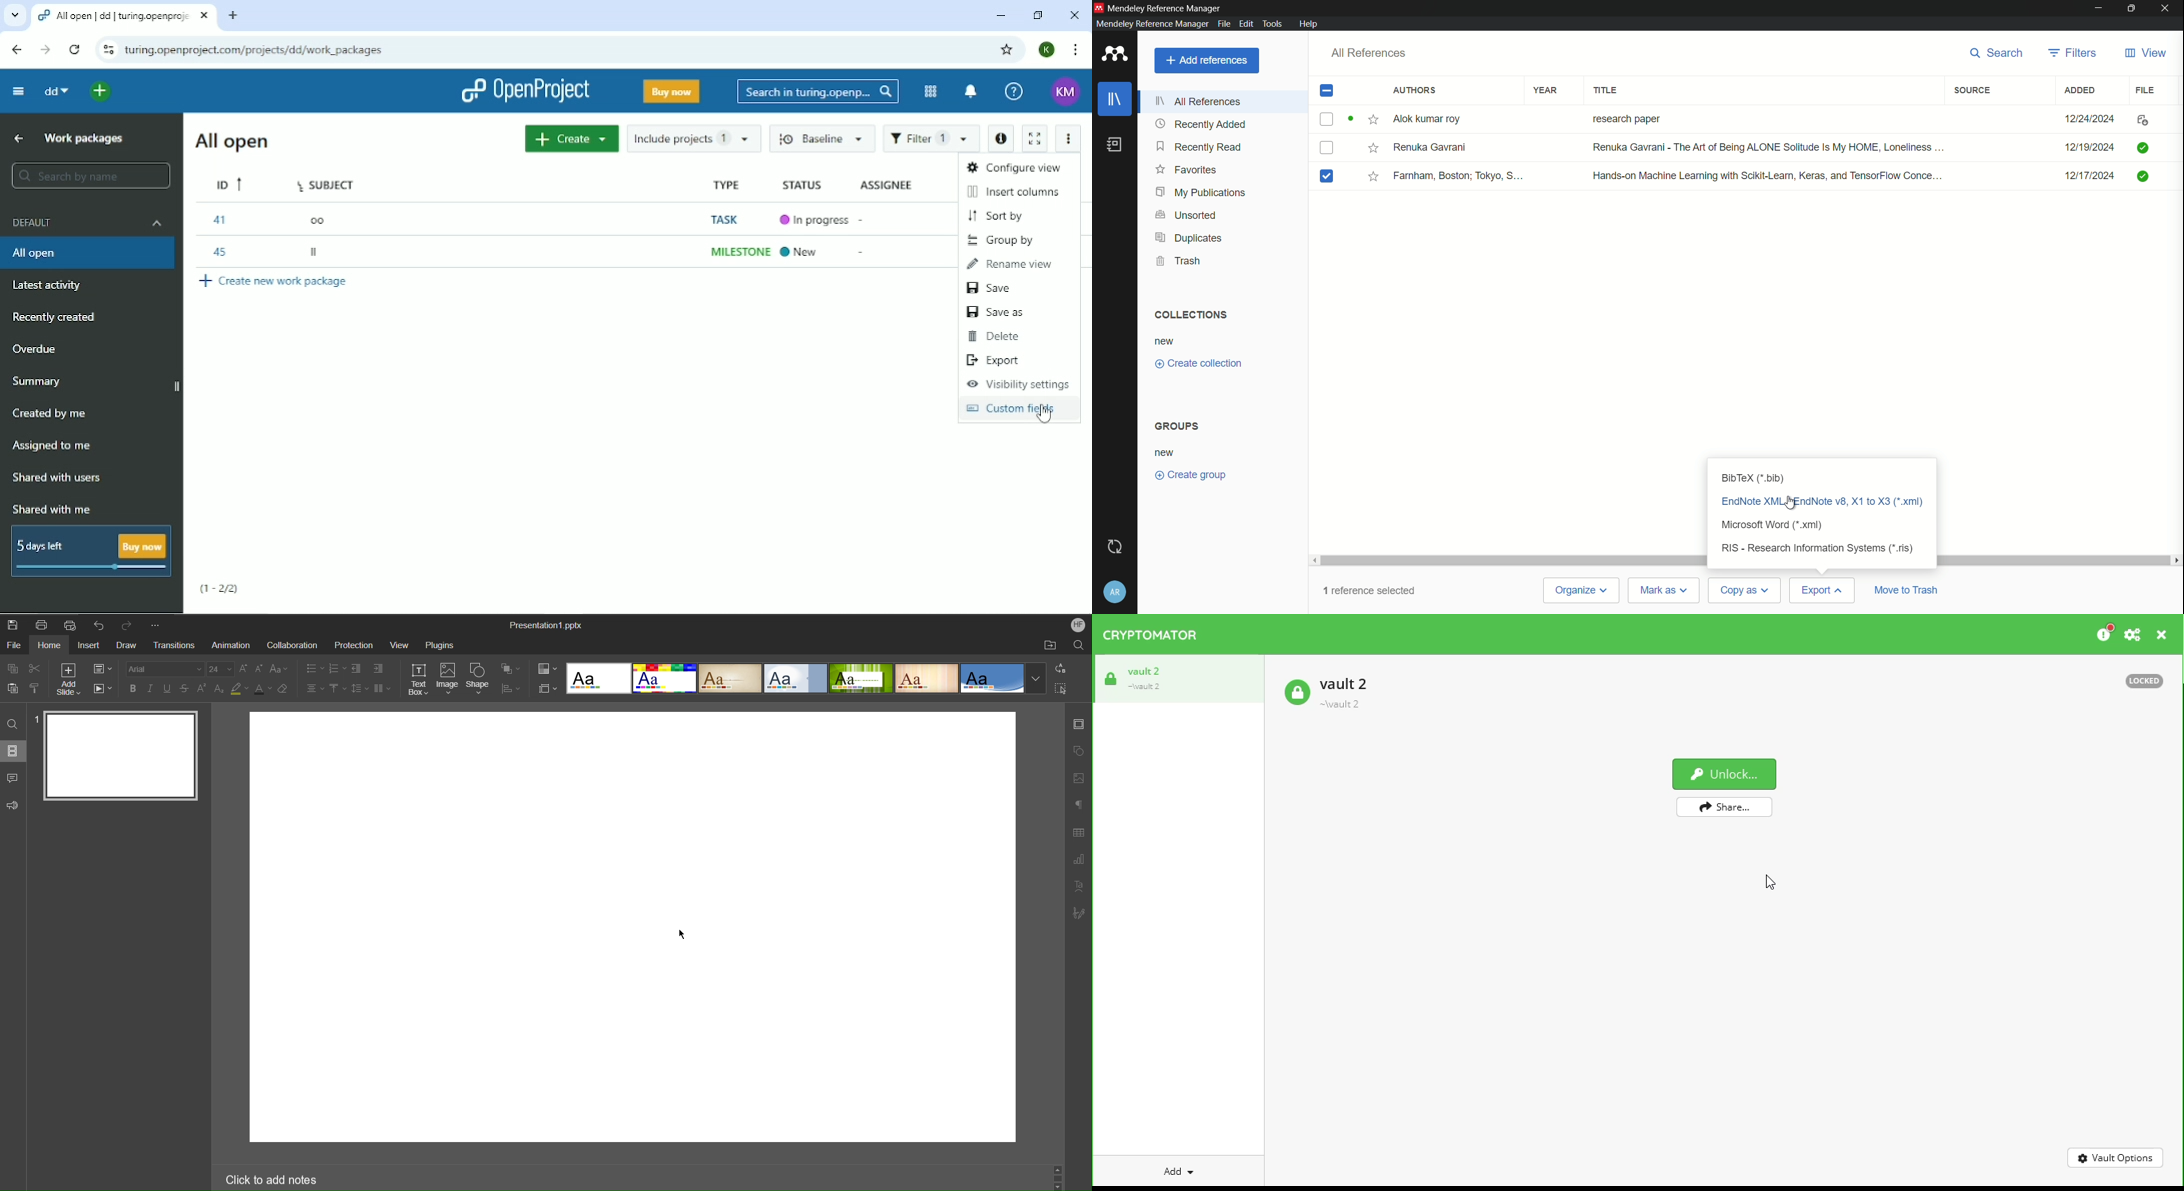 The image size is (2184, 1204). I want to click on Insert, so click(88, 645).